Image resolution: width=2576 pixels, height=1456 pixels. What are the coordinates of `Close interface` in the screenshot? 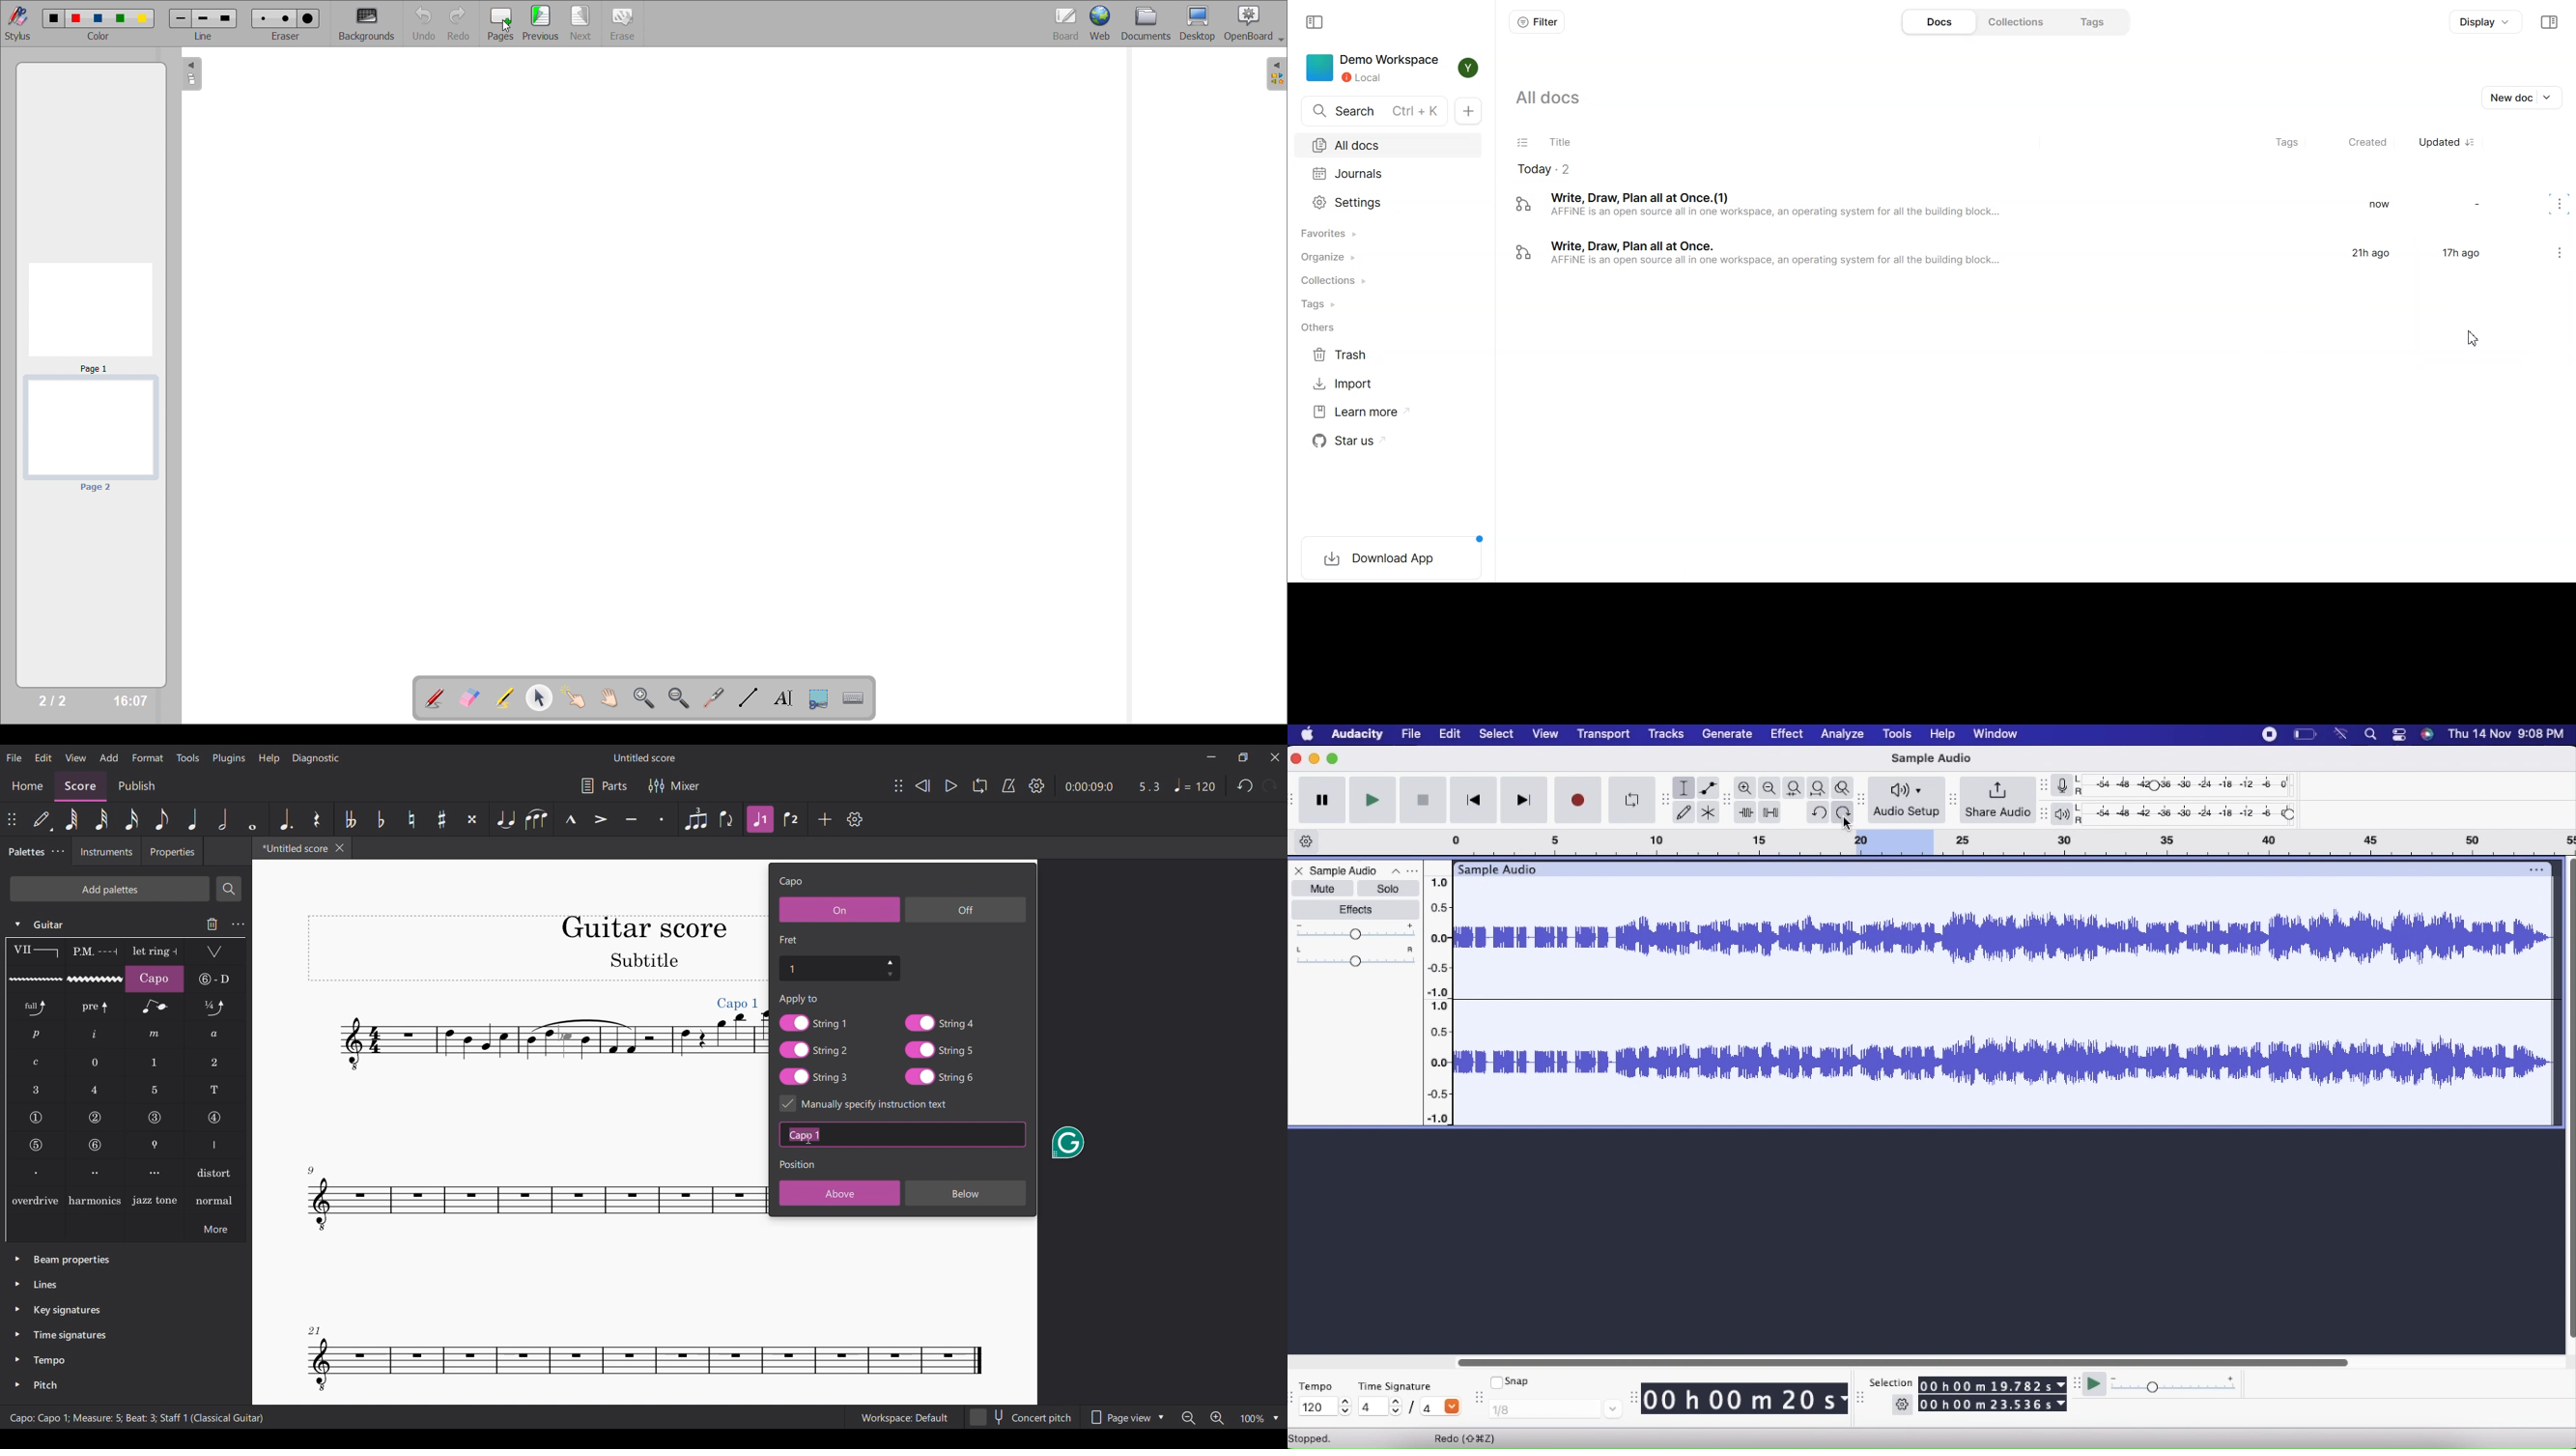 It's located at (1275, 757).